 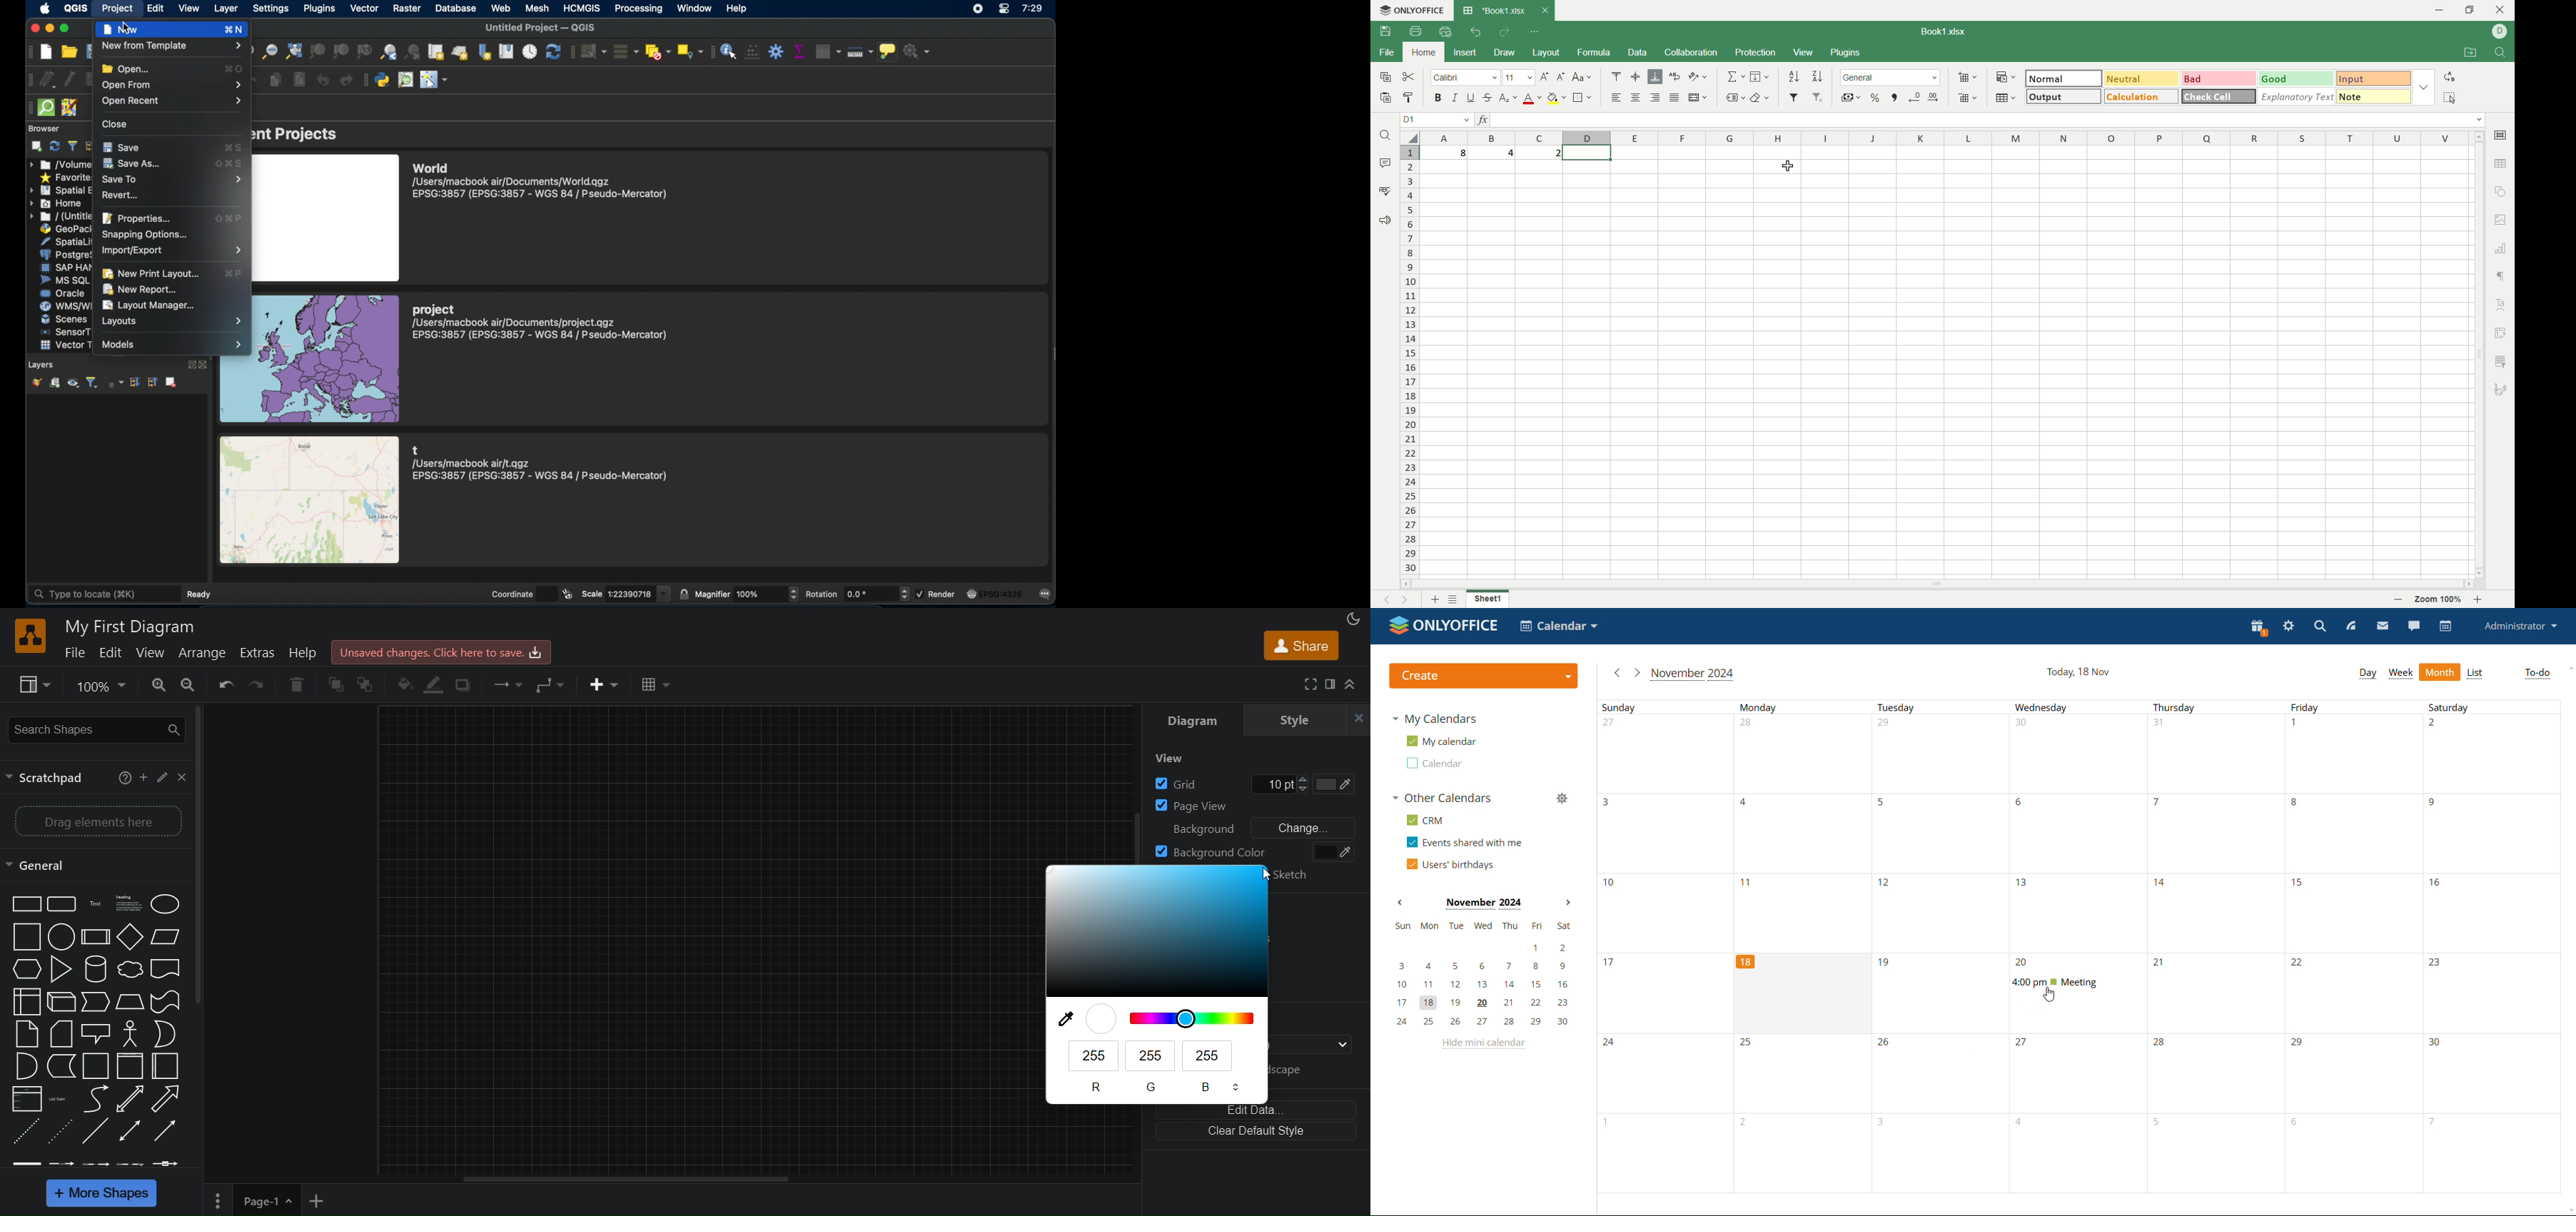 I want to click on increase font size, so click(x=1545, y=76).